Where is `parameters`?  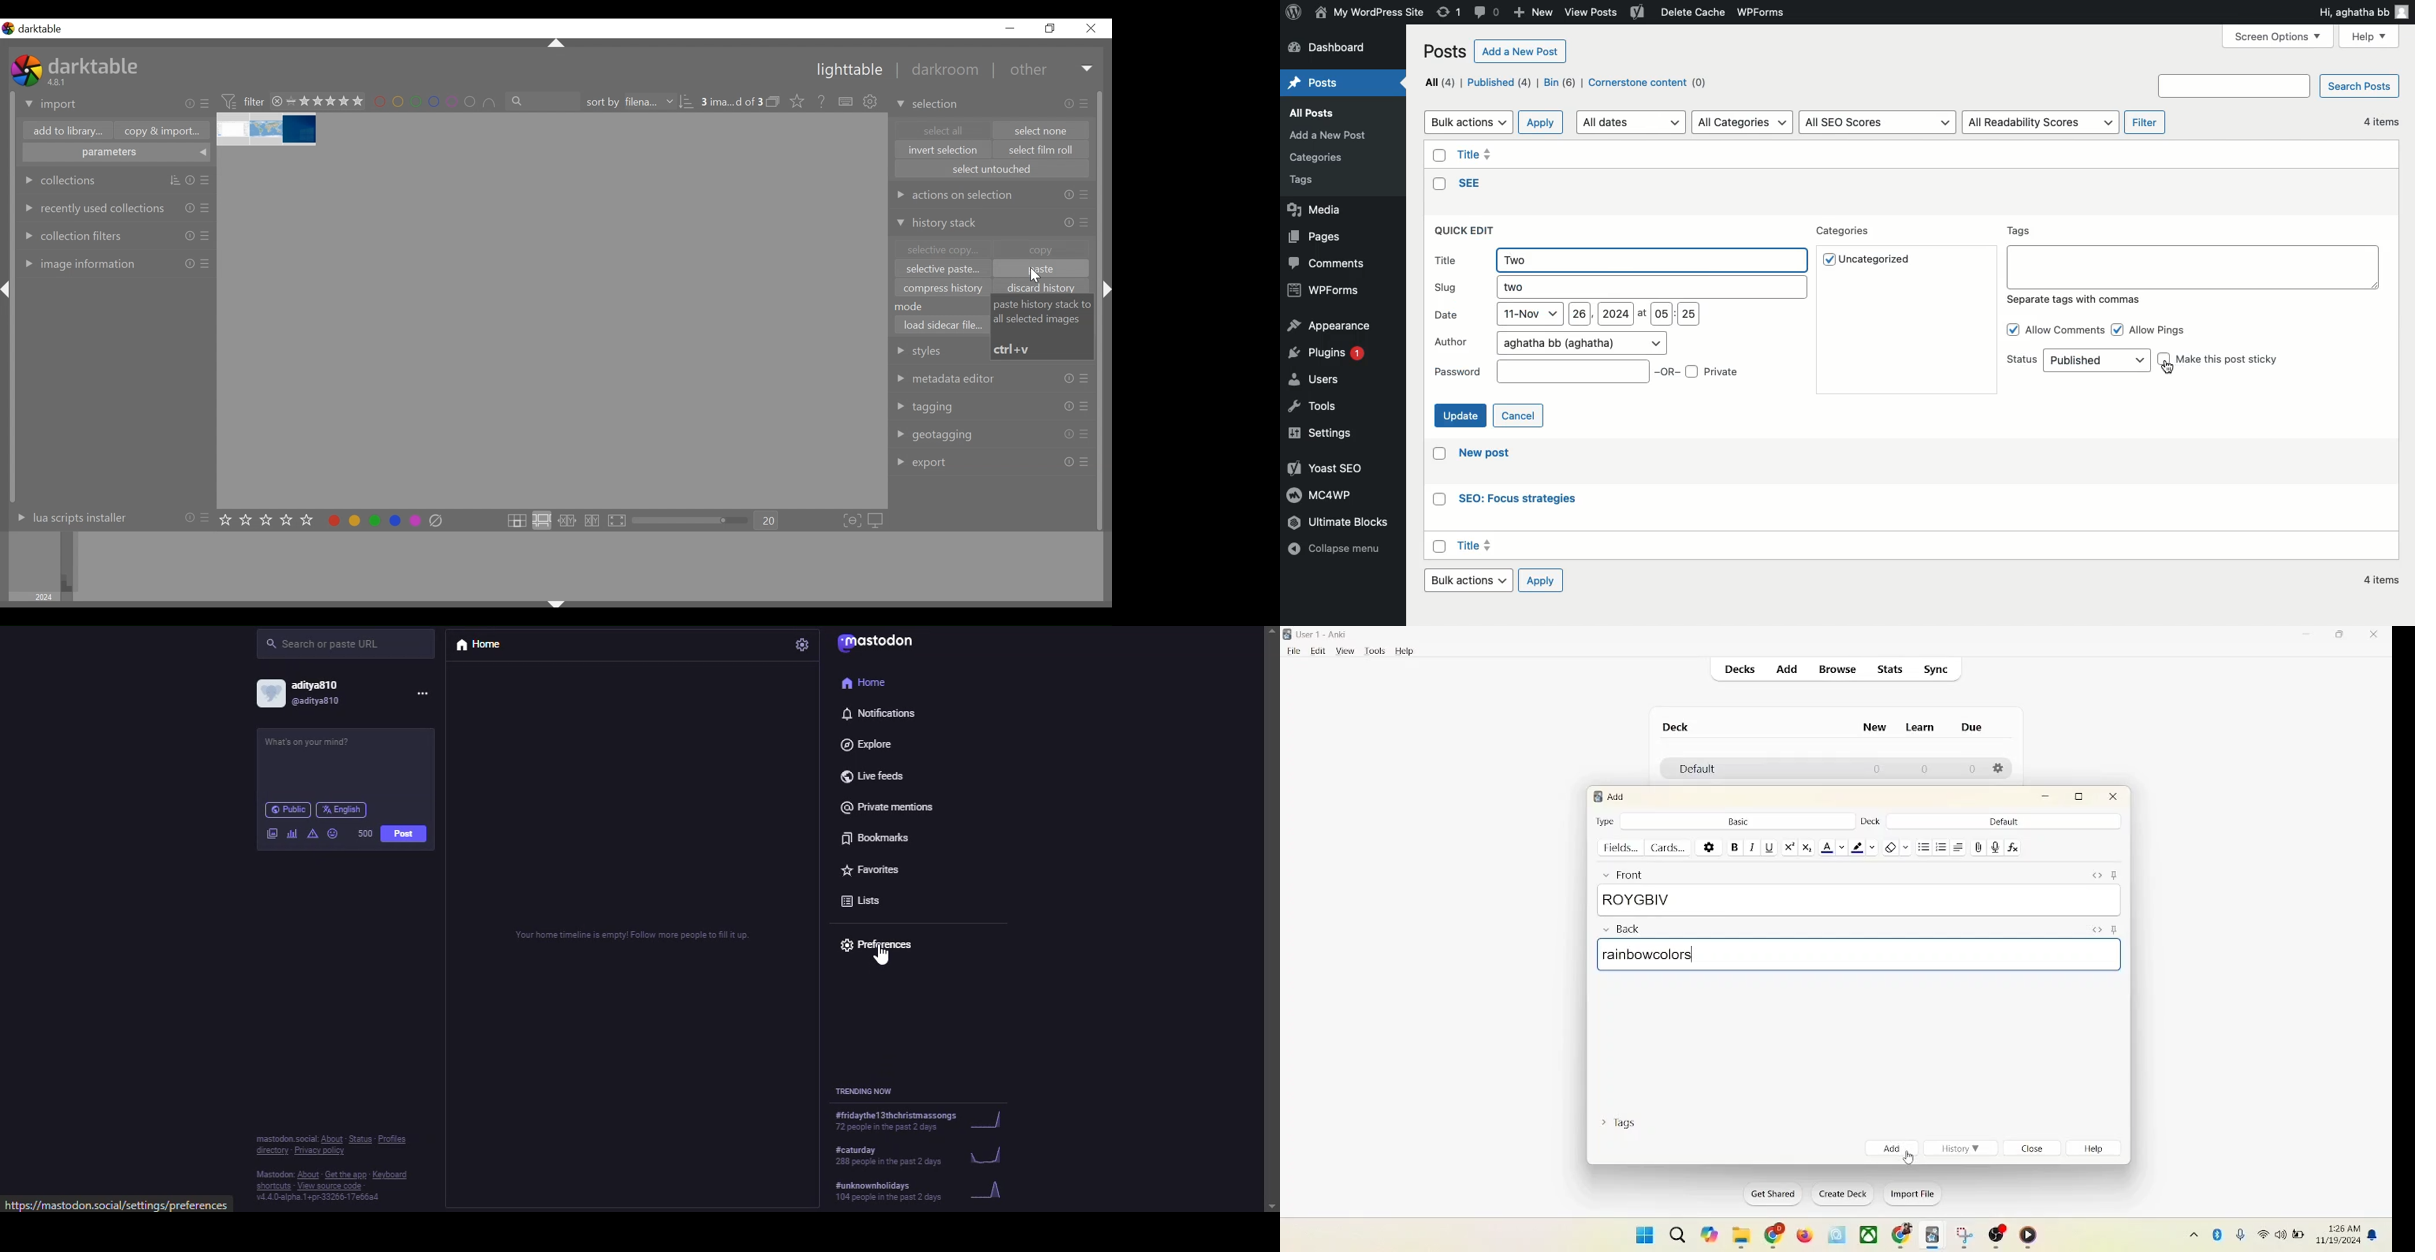
parameters is located at coordinates (117, 154).